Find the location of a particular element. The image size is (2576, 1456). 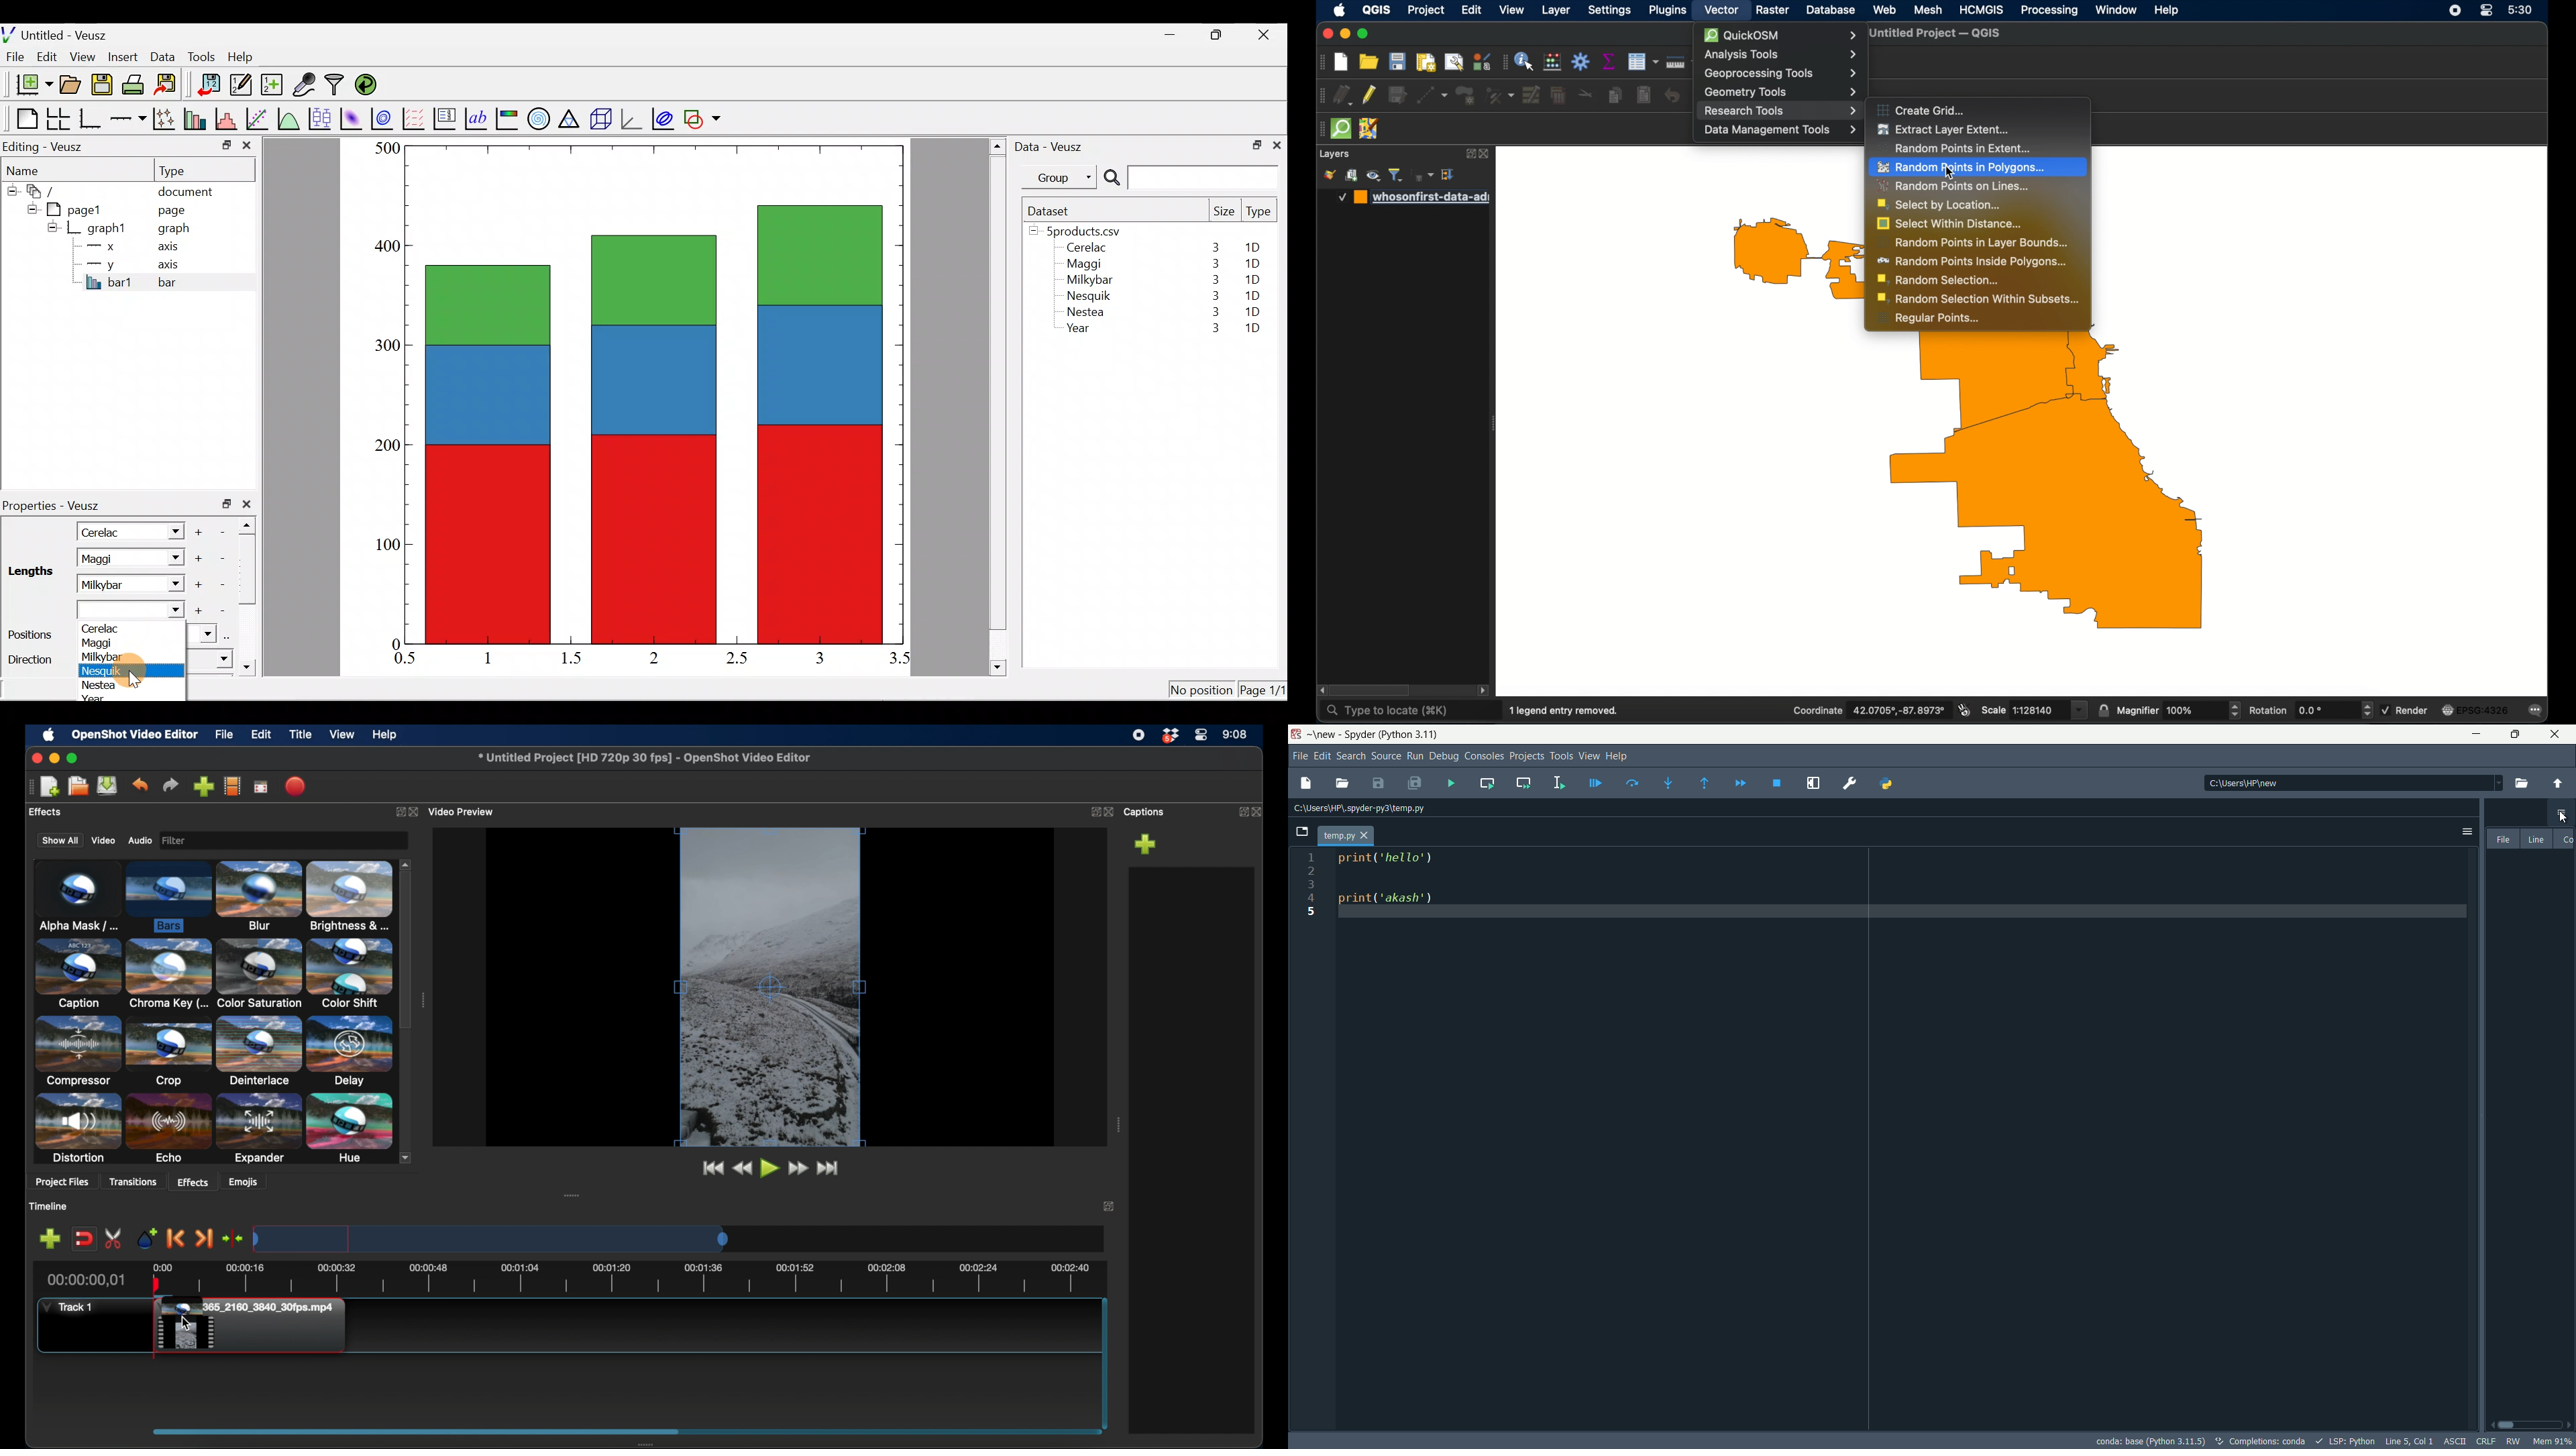

Search Menu is located at coordinates (1350, 755).